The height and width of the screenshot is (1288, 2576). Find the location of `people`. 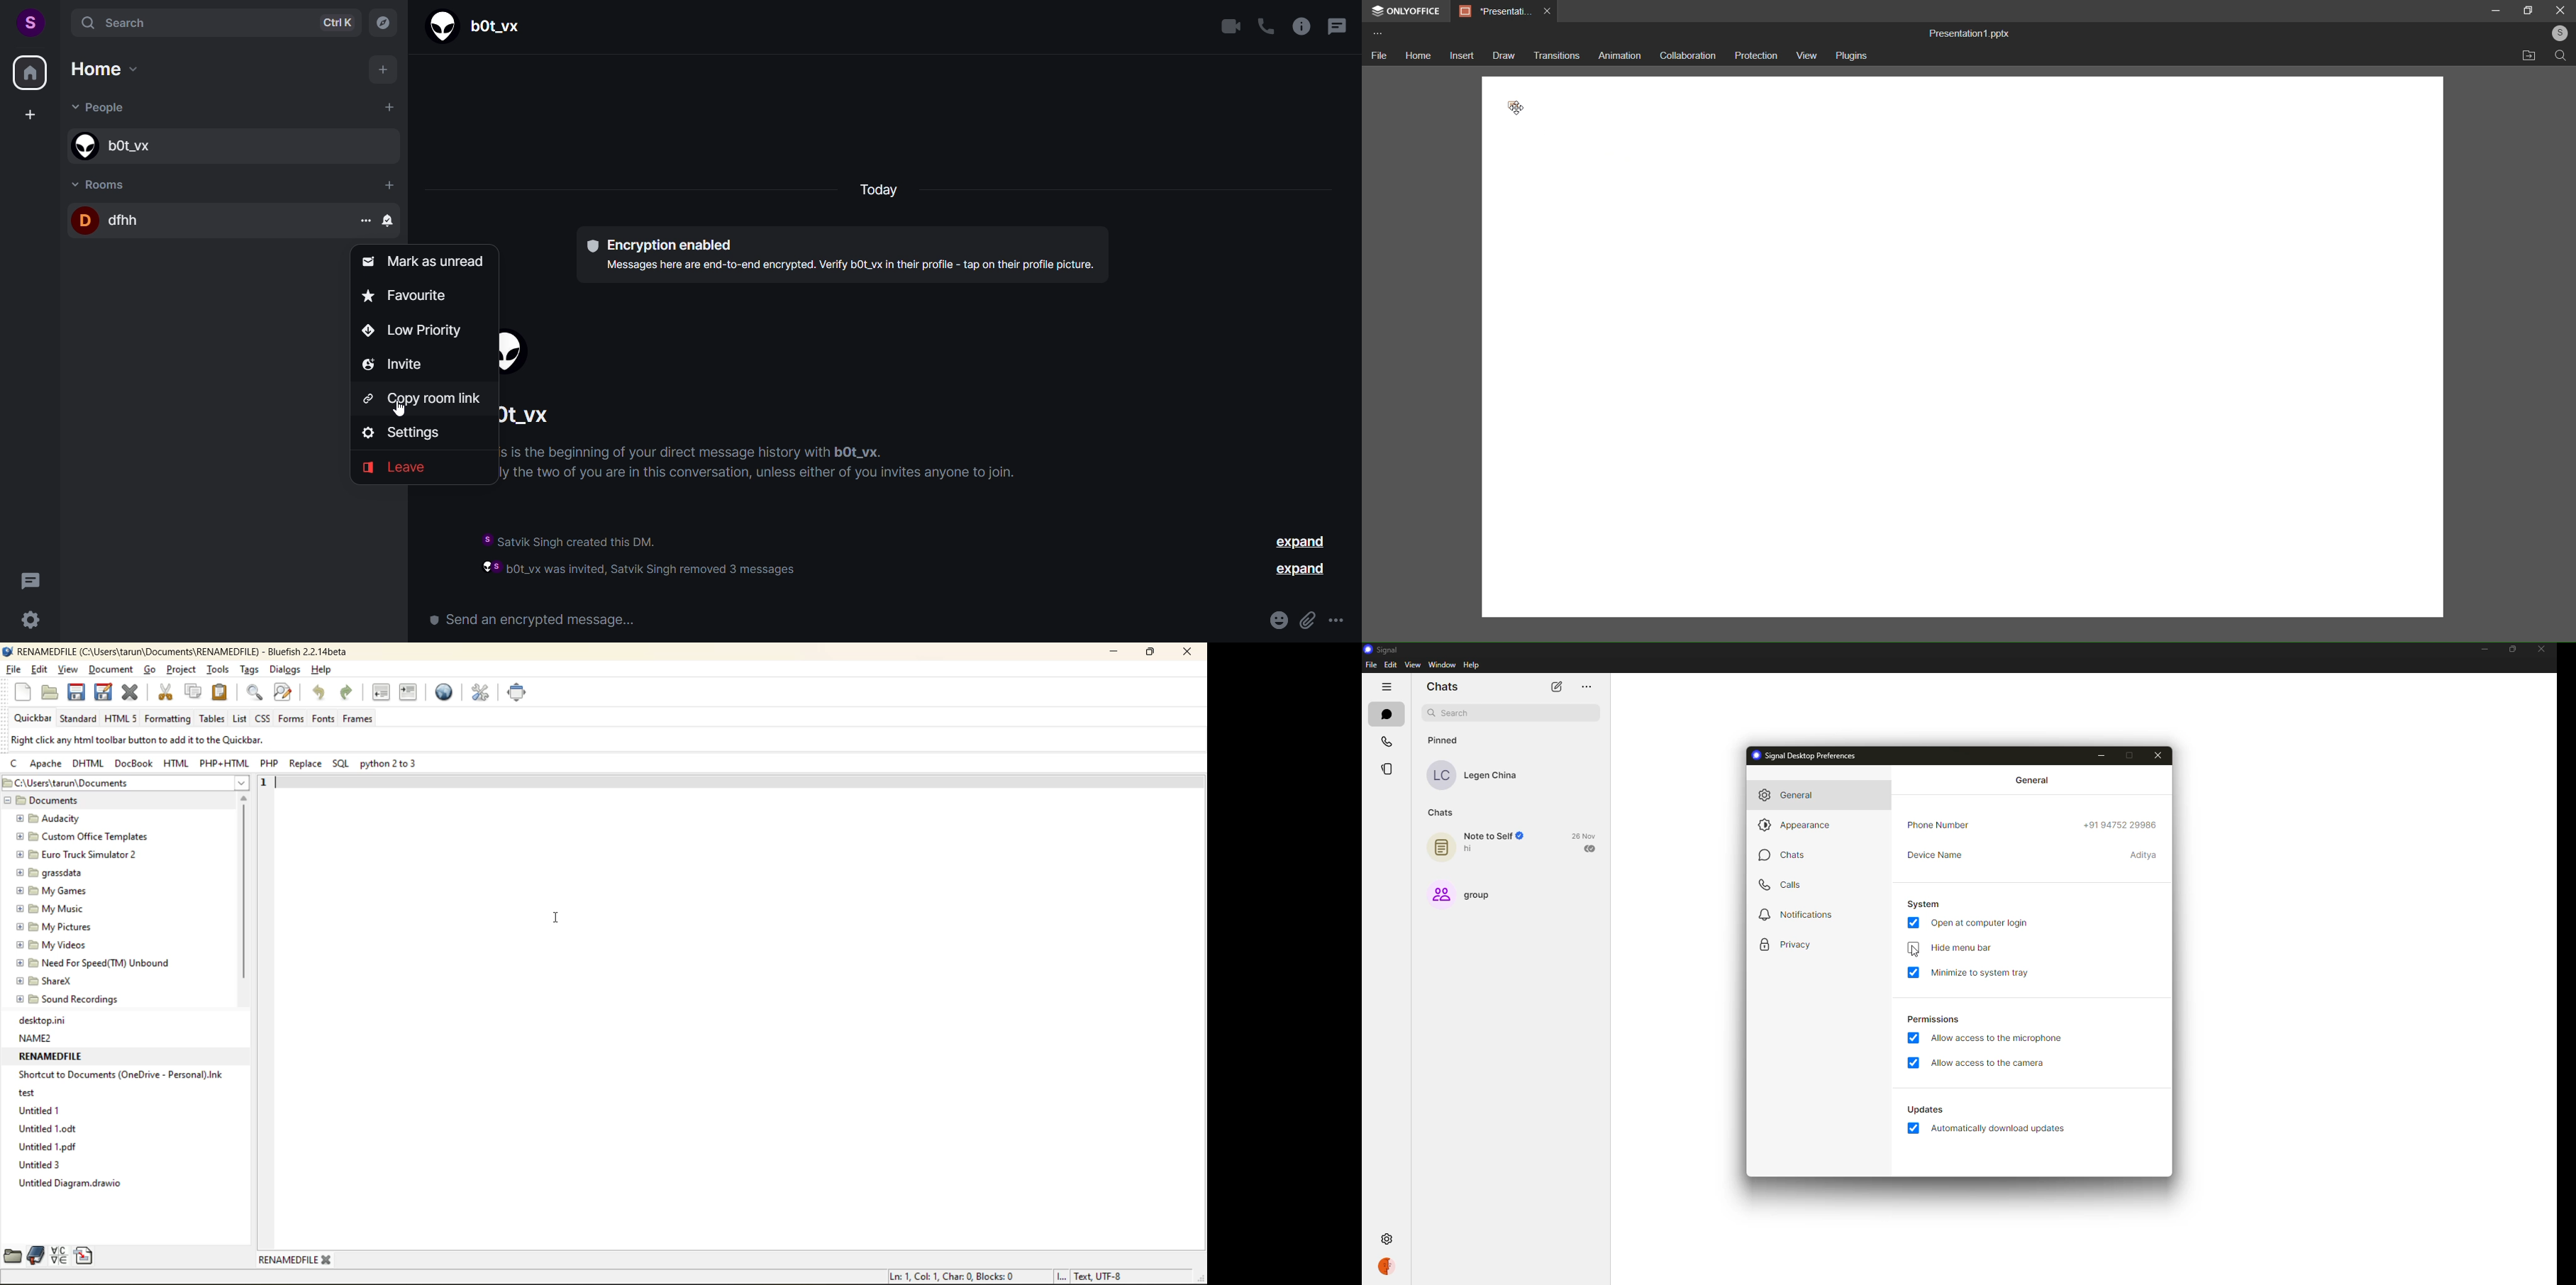

people is located at coordinates (104, 109).